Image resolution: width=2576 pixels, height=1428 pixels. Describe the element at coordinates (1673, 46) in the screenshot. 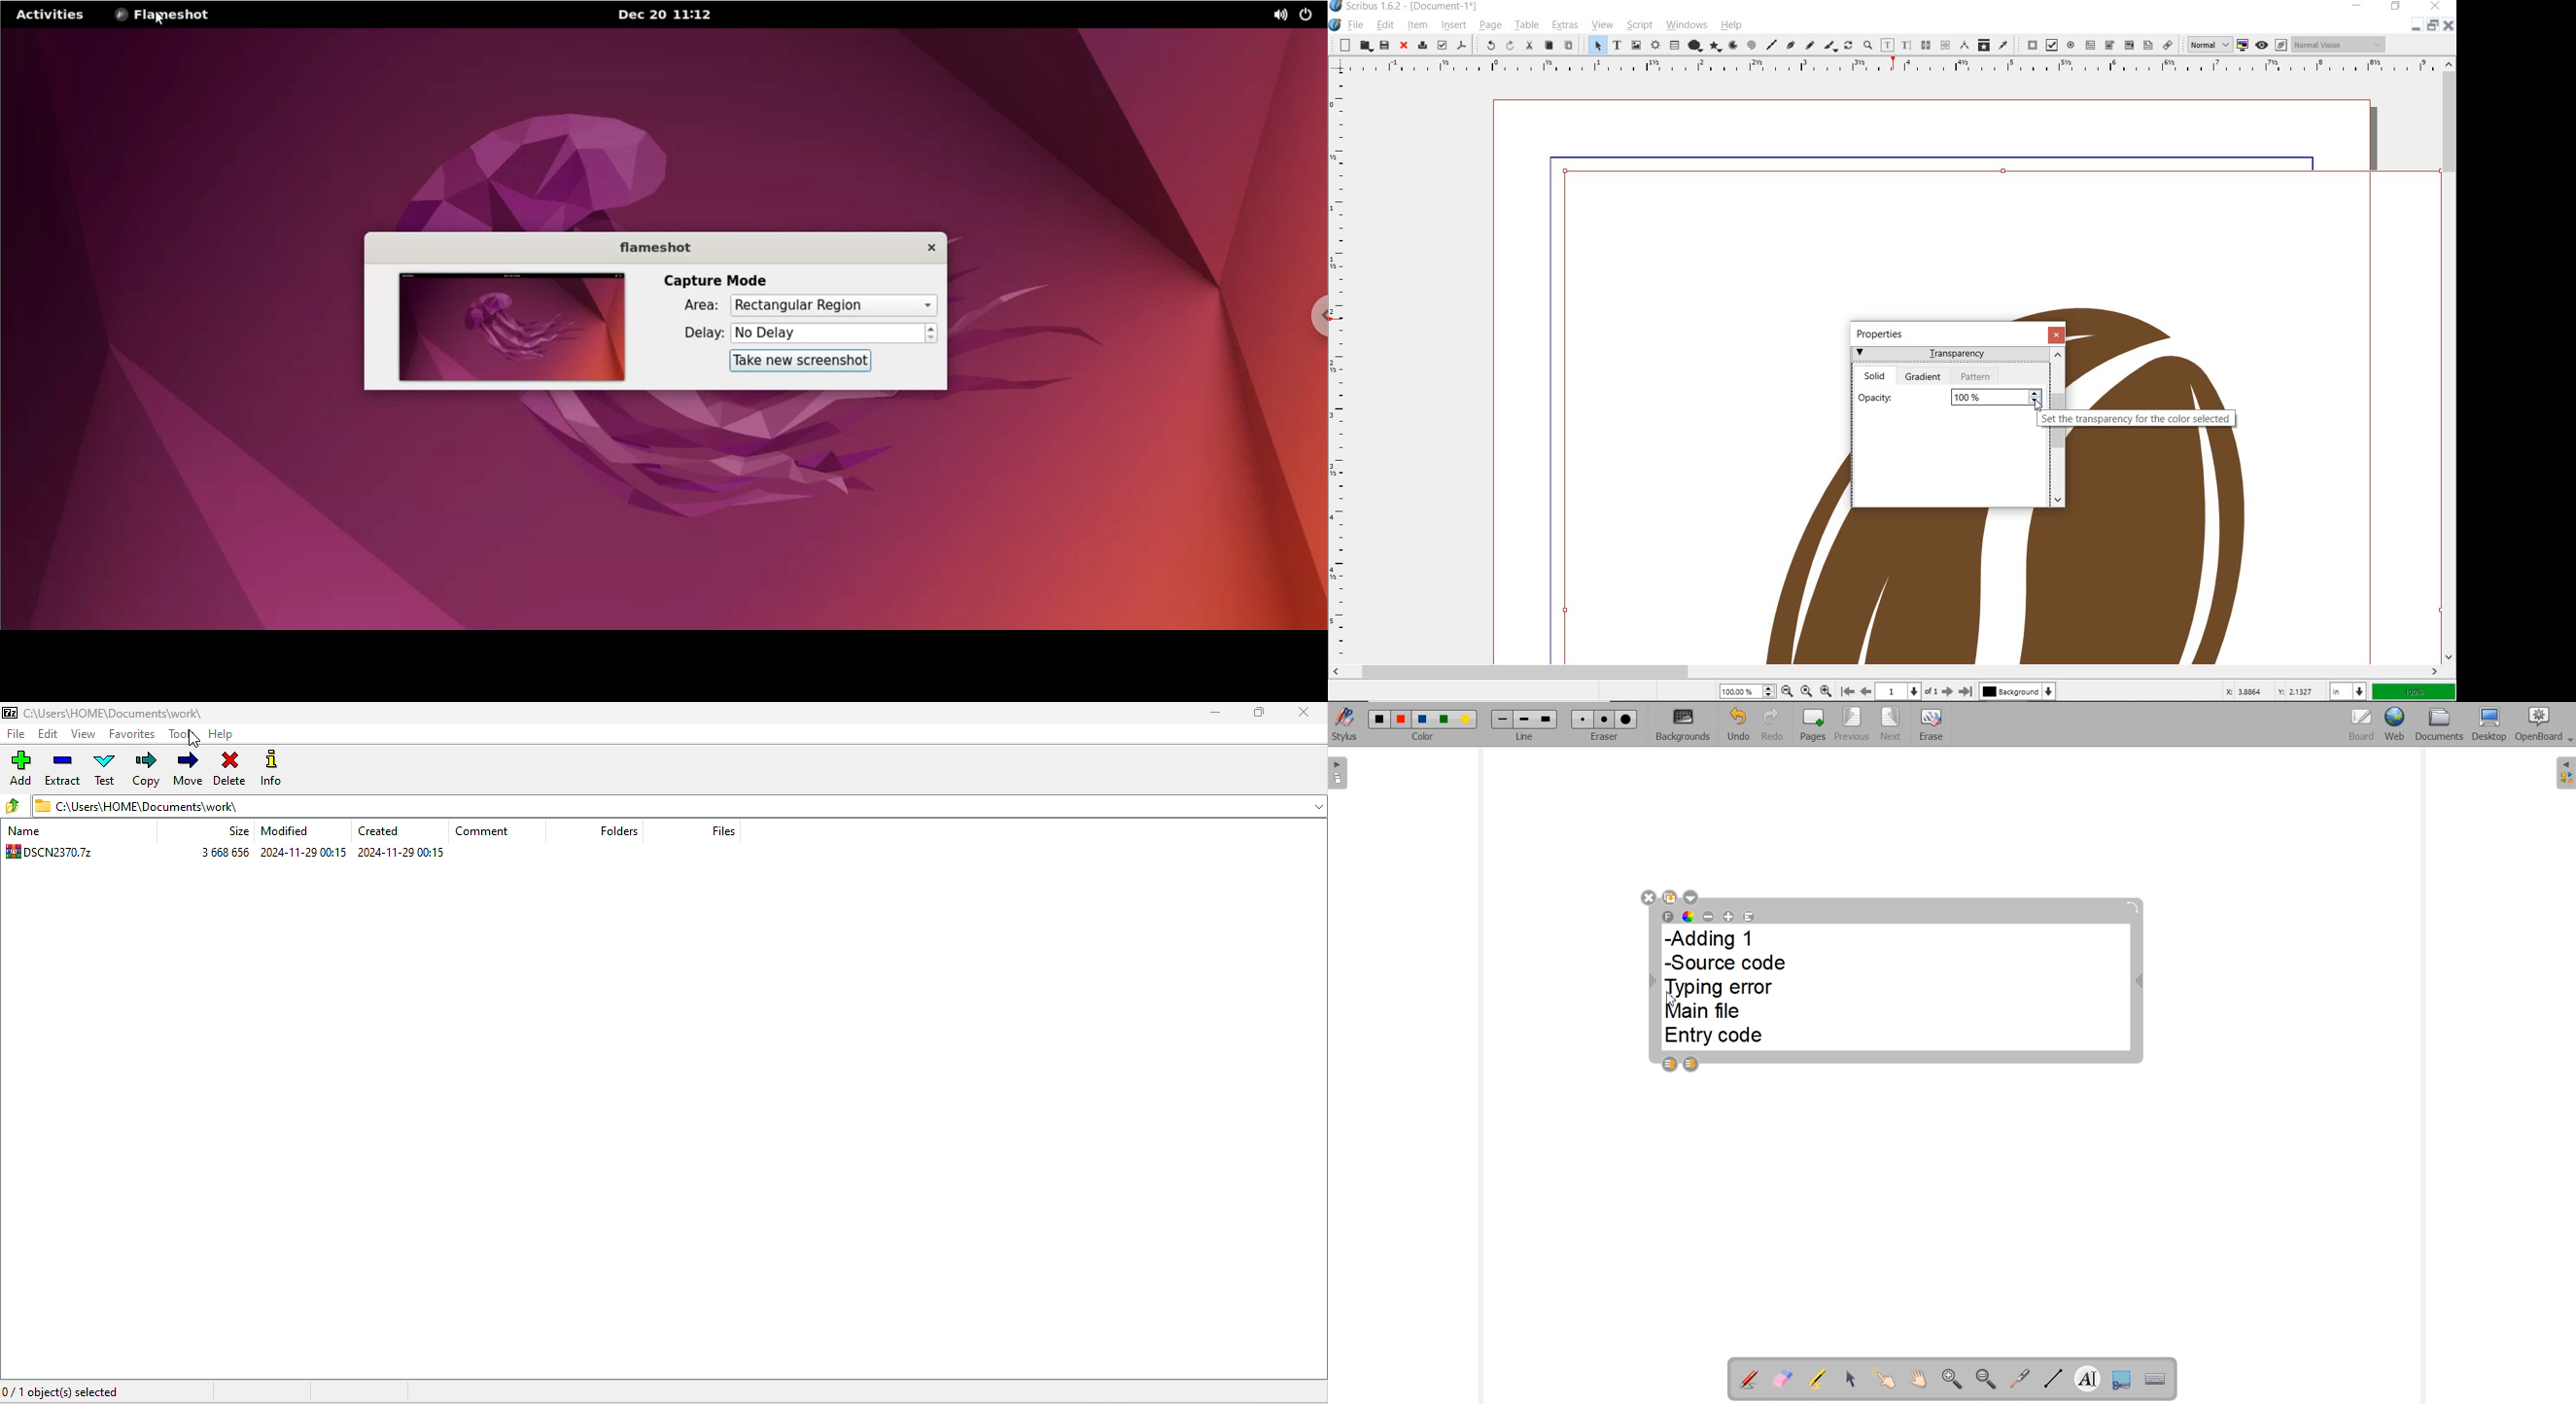

I see `table` at that location.